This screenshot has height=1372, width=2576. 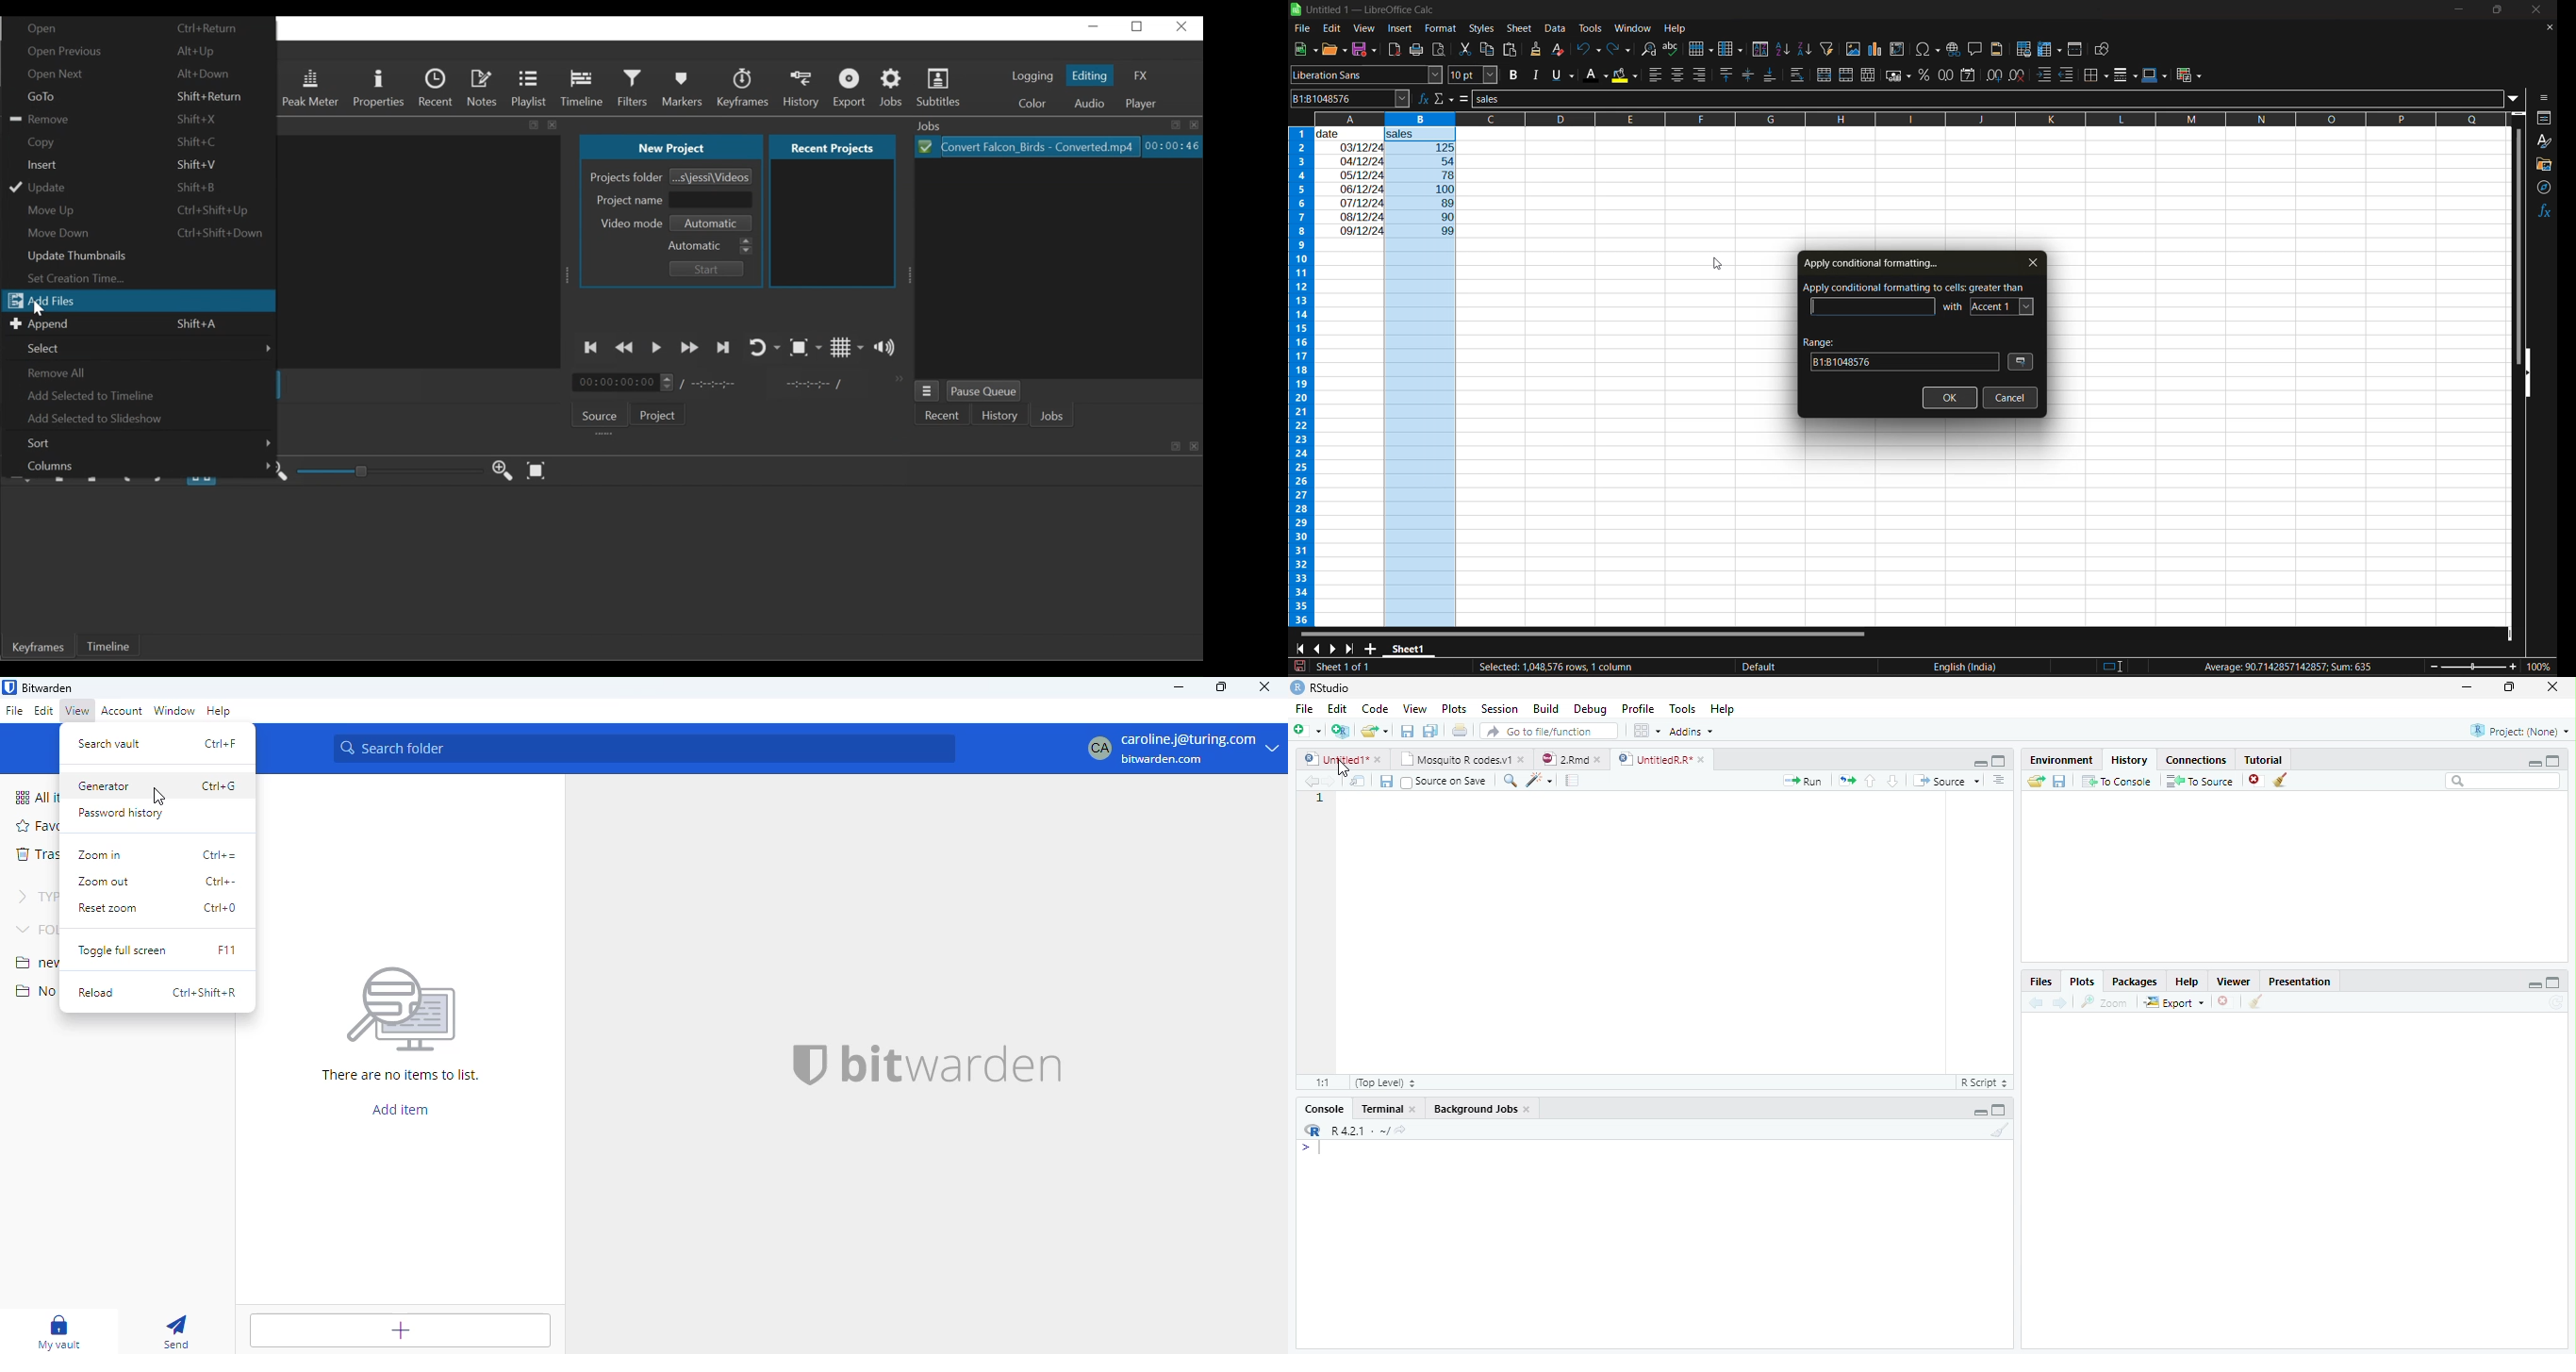 I want to click on Environment, so click(x=2061, y=760).